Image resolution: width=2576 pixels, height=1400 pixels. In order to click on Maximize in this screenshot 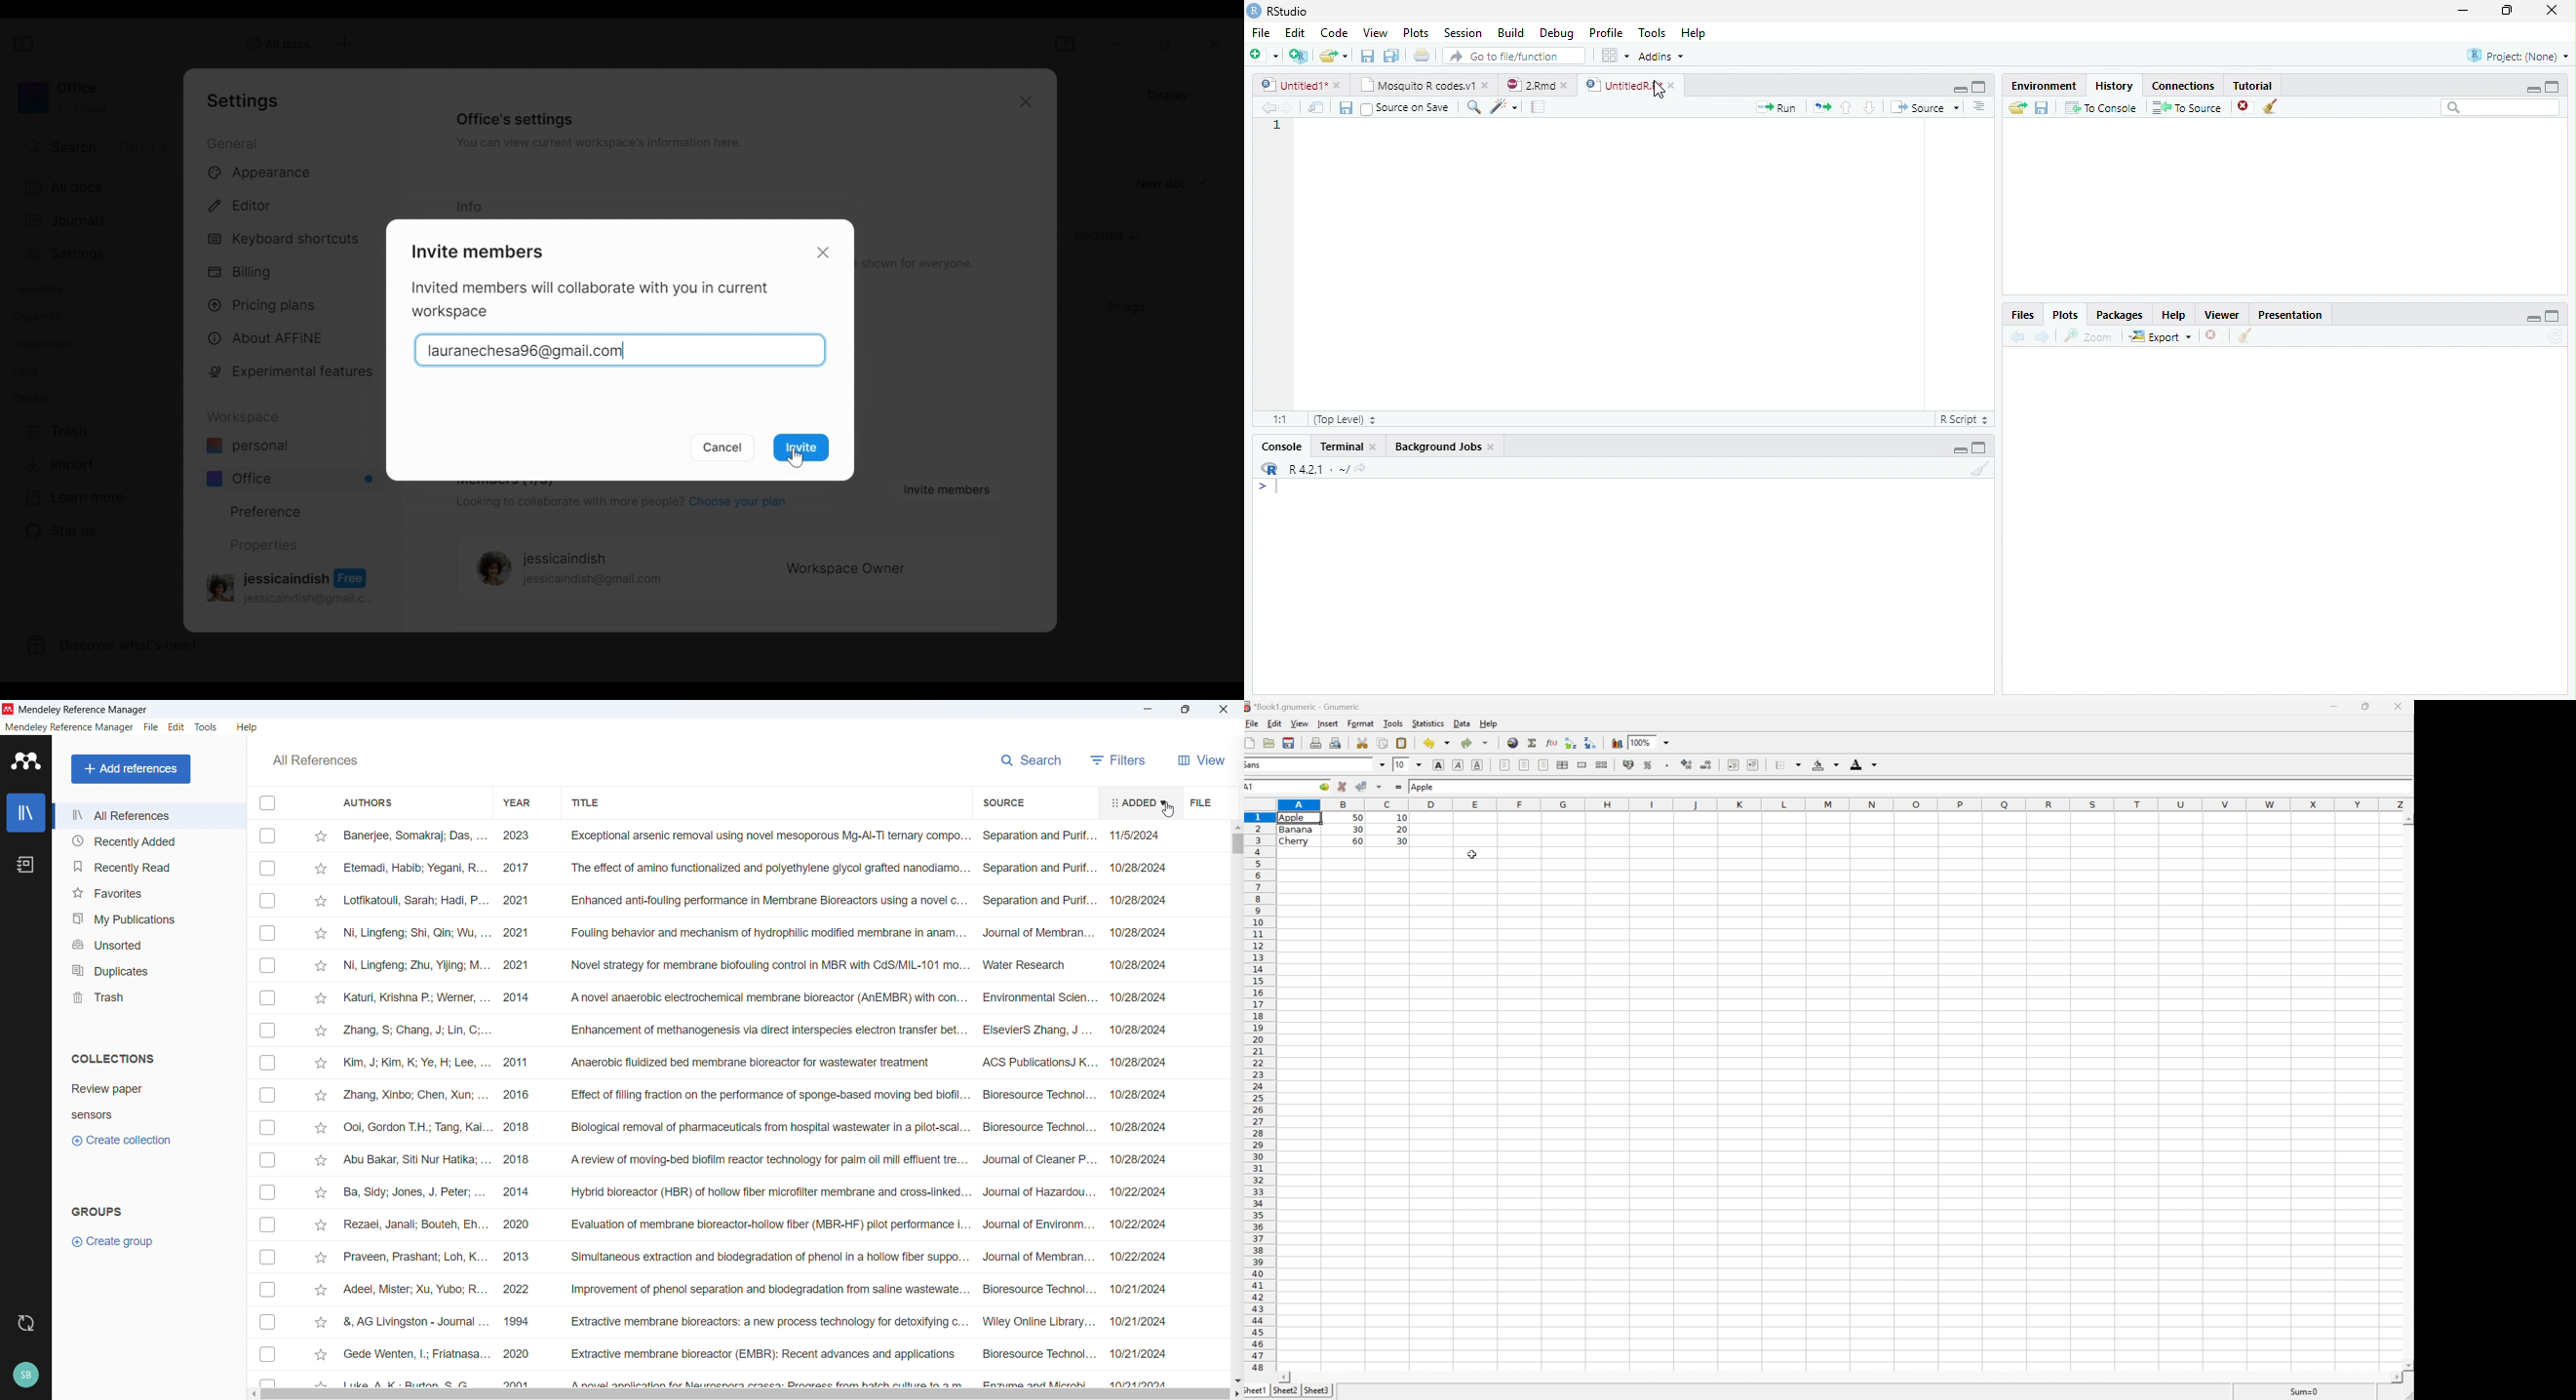, I will do `click(1980, 449)`.